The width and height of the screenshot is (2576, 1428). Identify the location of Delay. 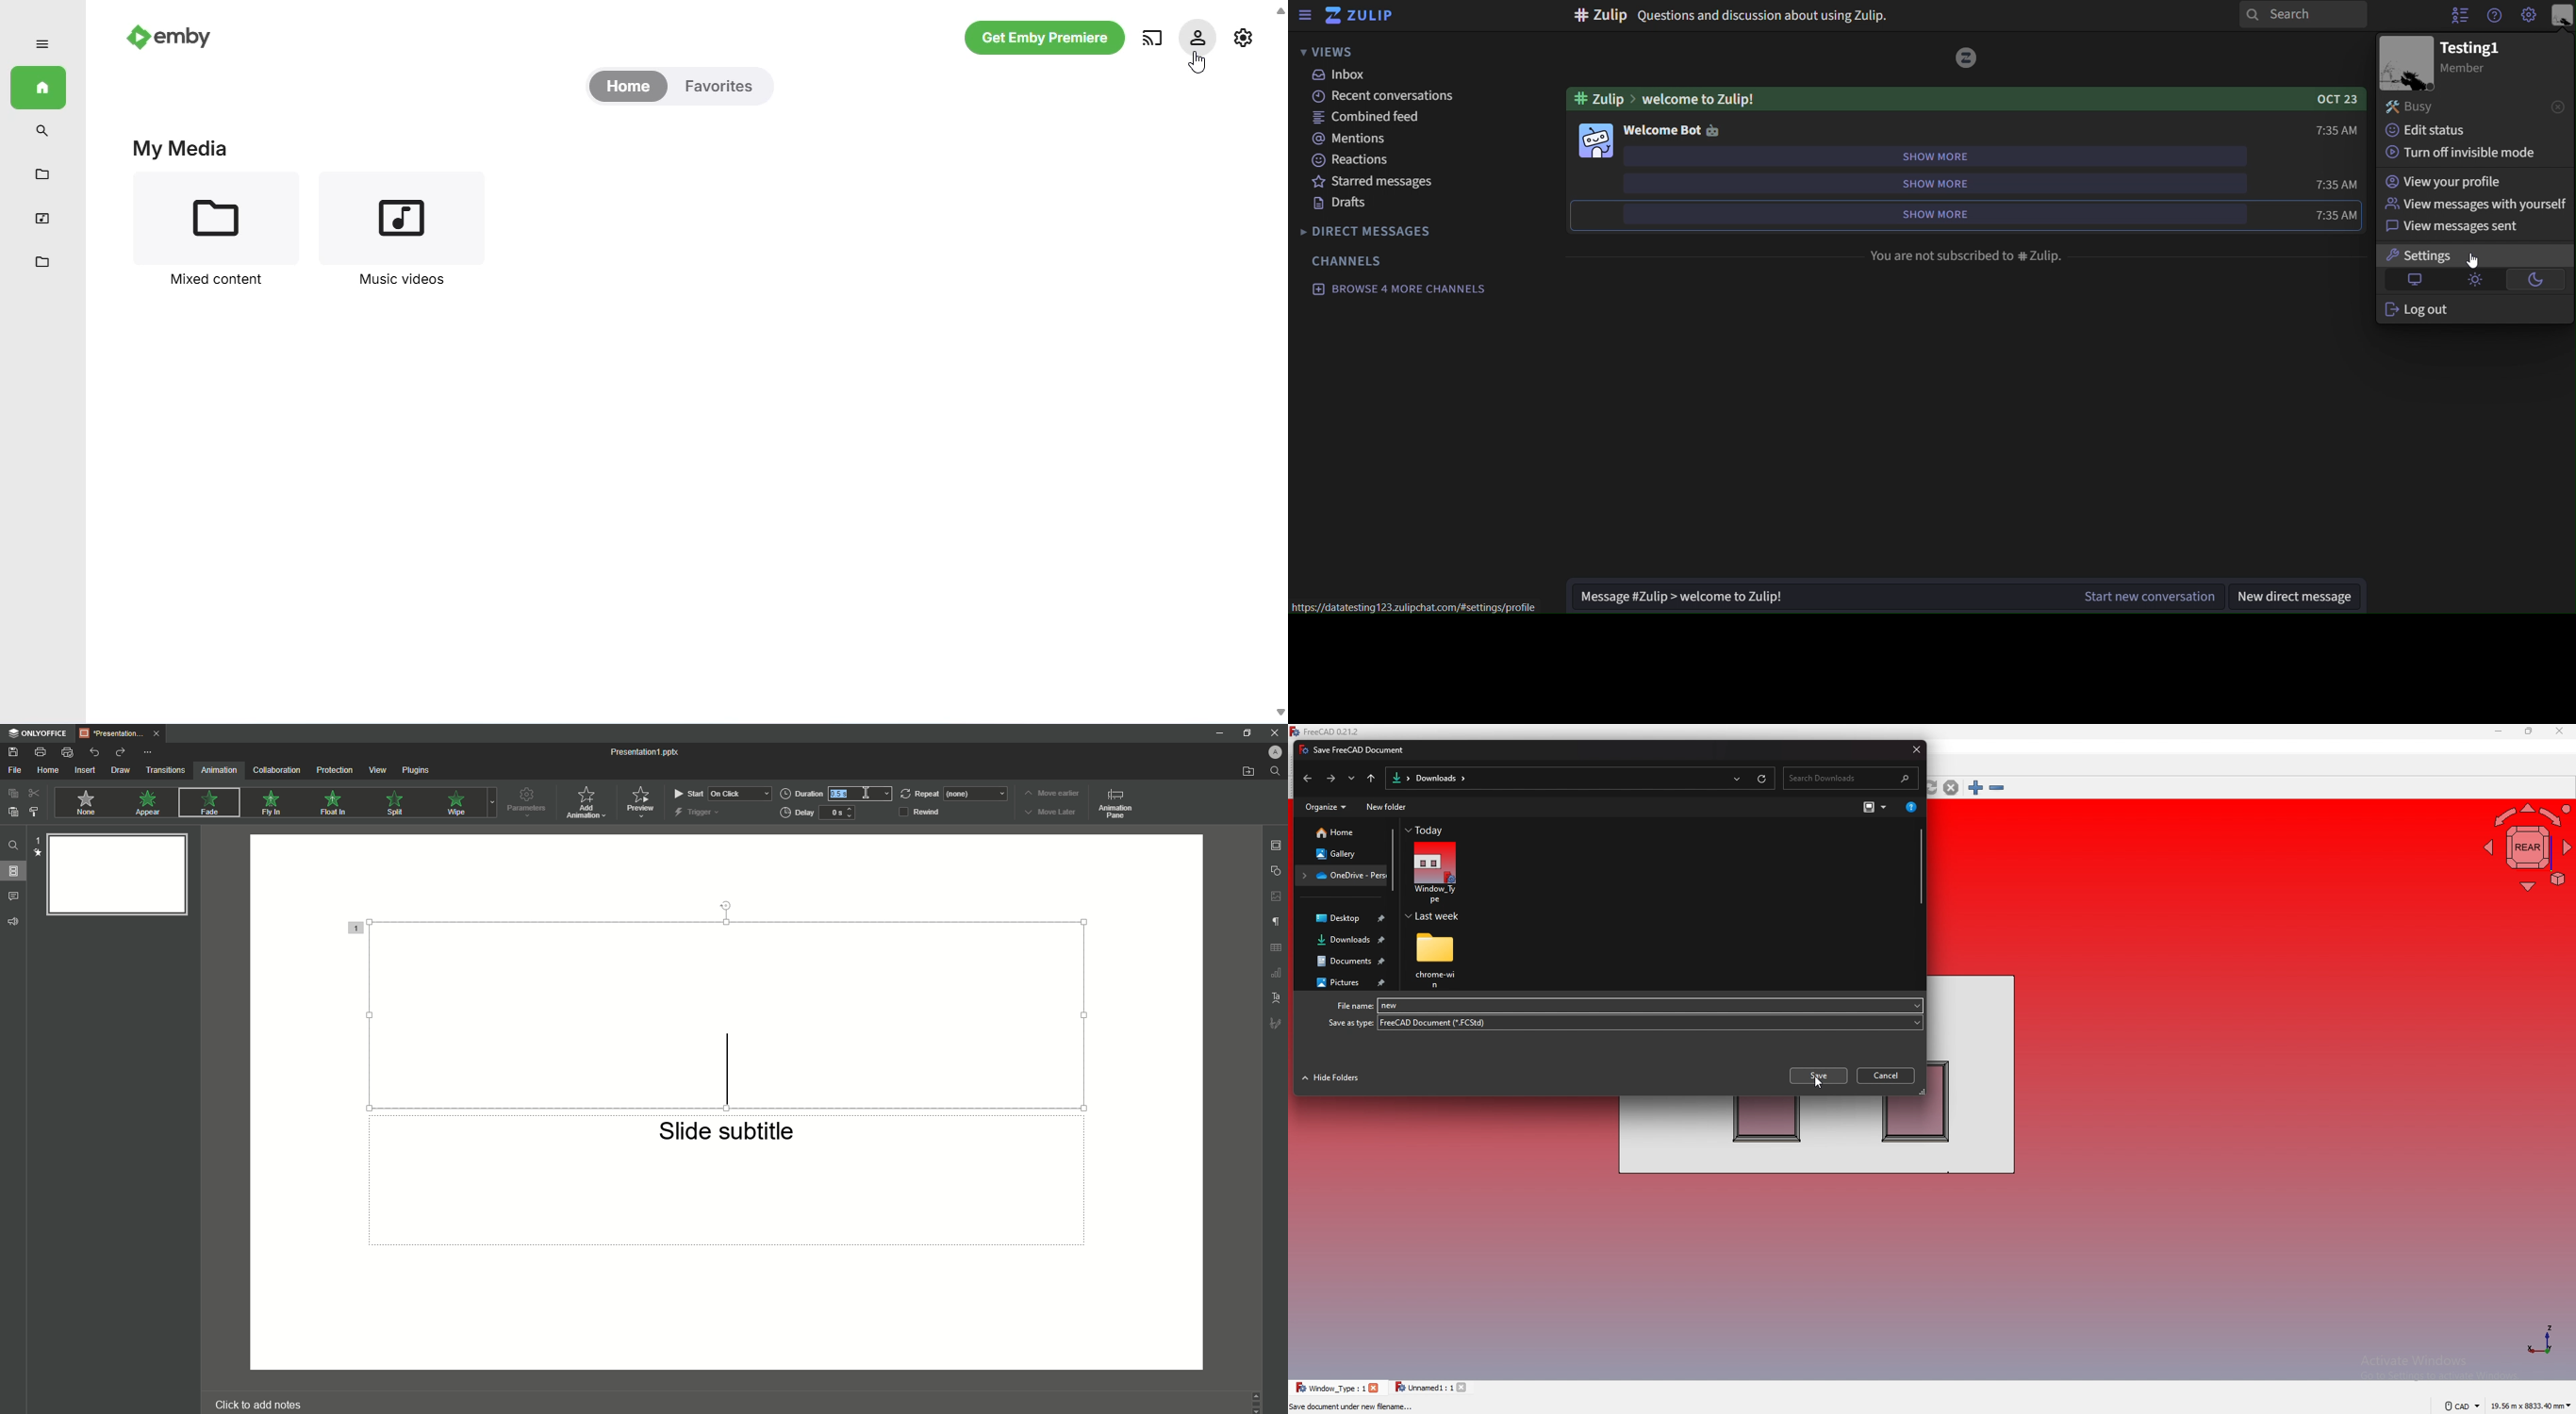
(819, 813).